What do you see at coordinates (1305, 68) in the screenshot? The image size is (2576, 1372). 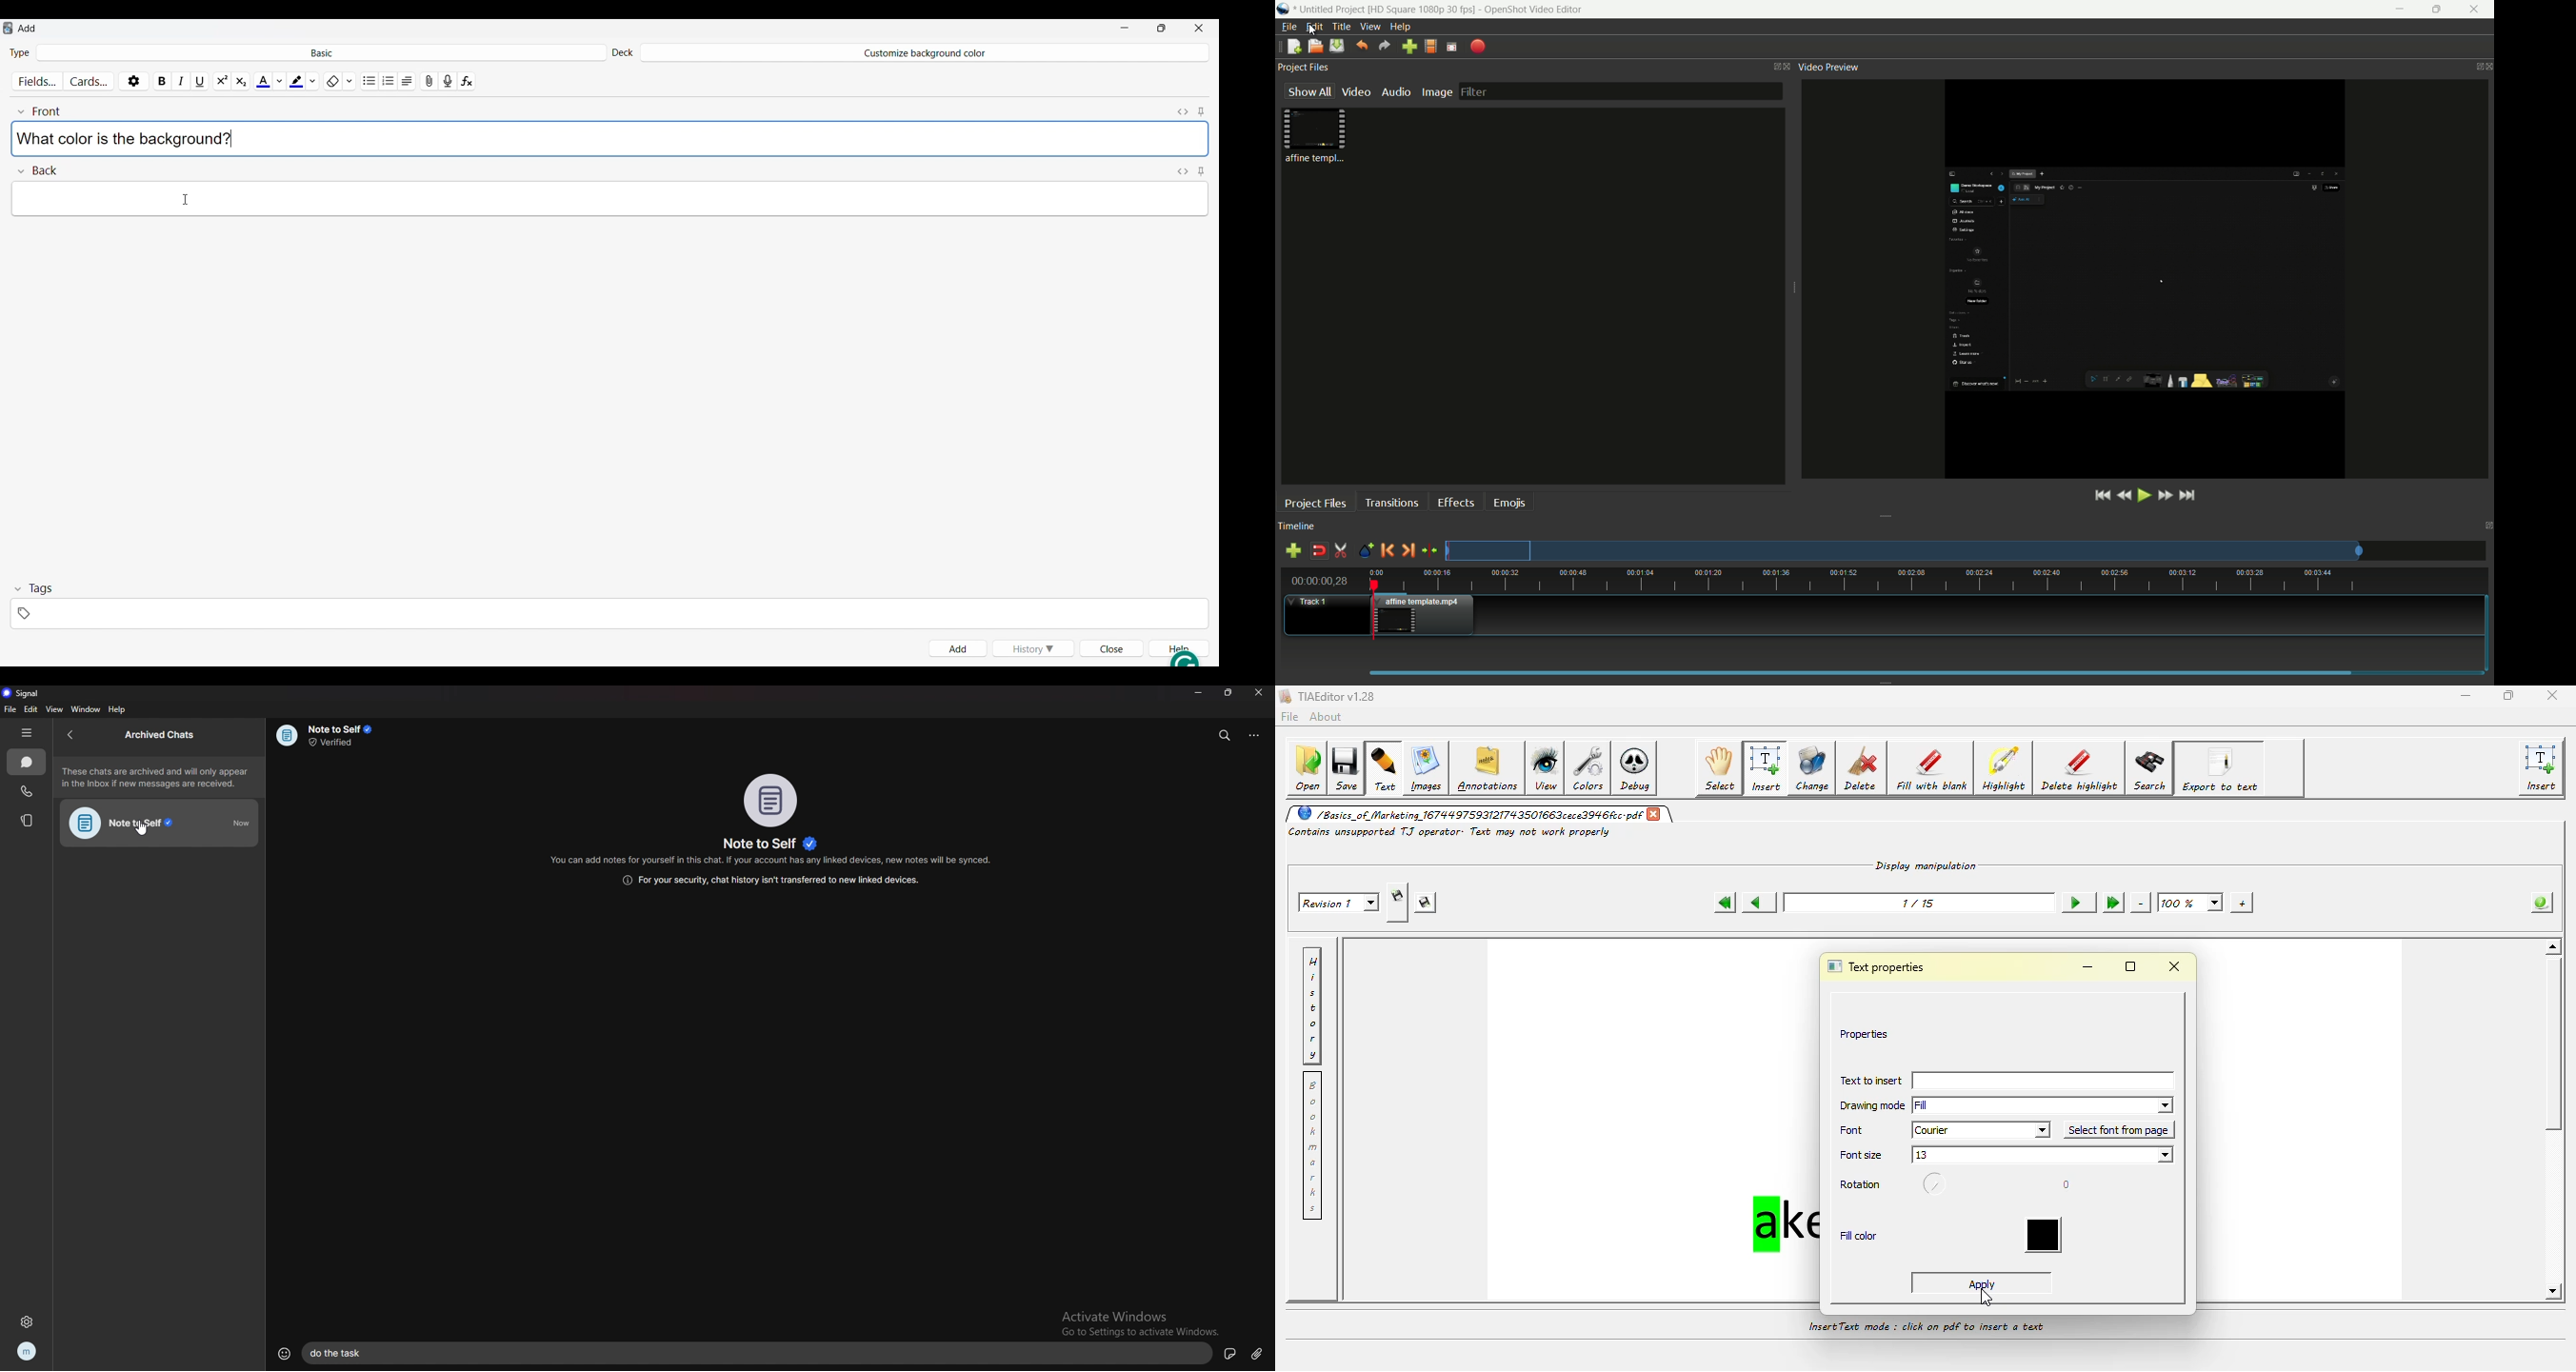 I see `project files` at bounding box center [1305, 68].